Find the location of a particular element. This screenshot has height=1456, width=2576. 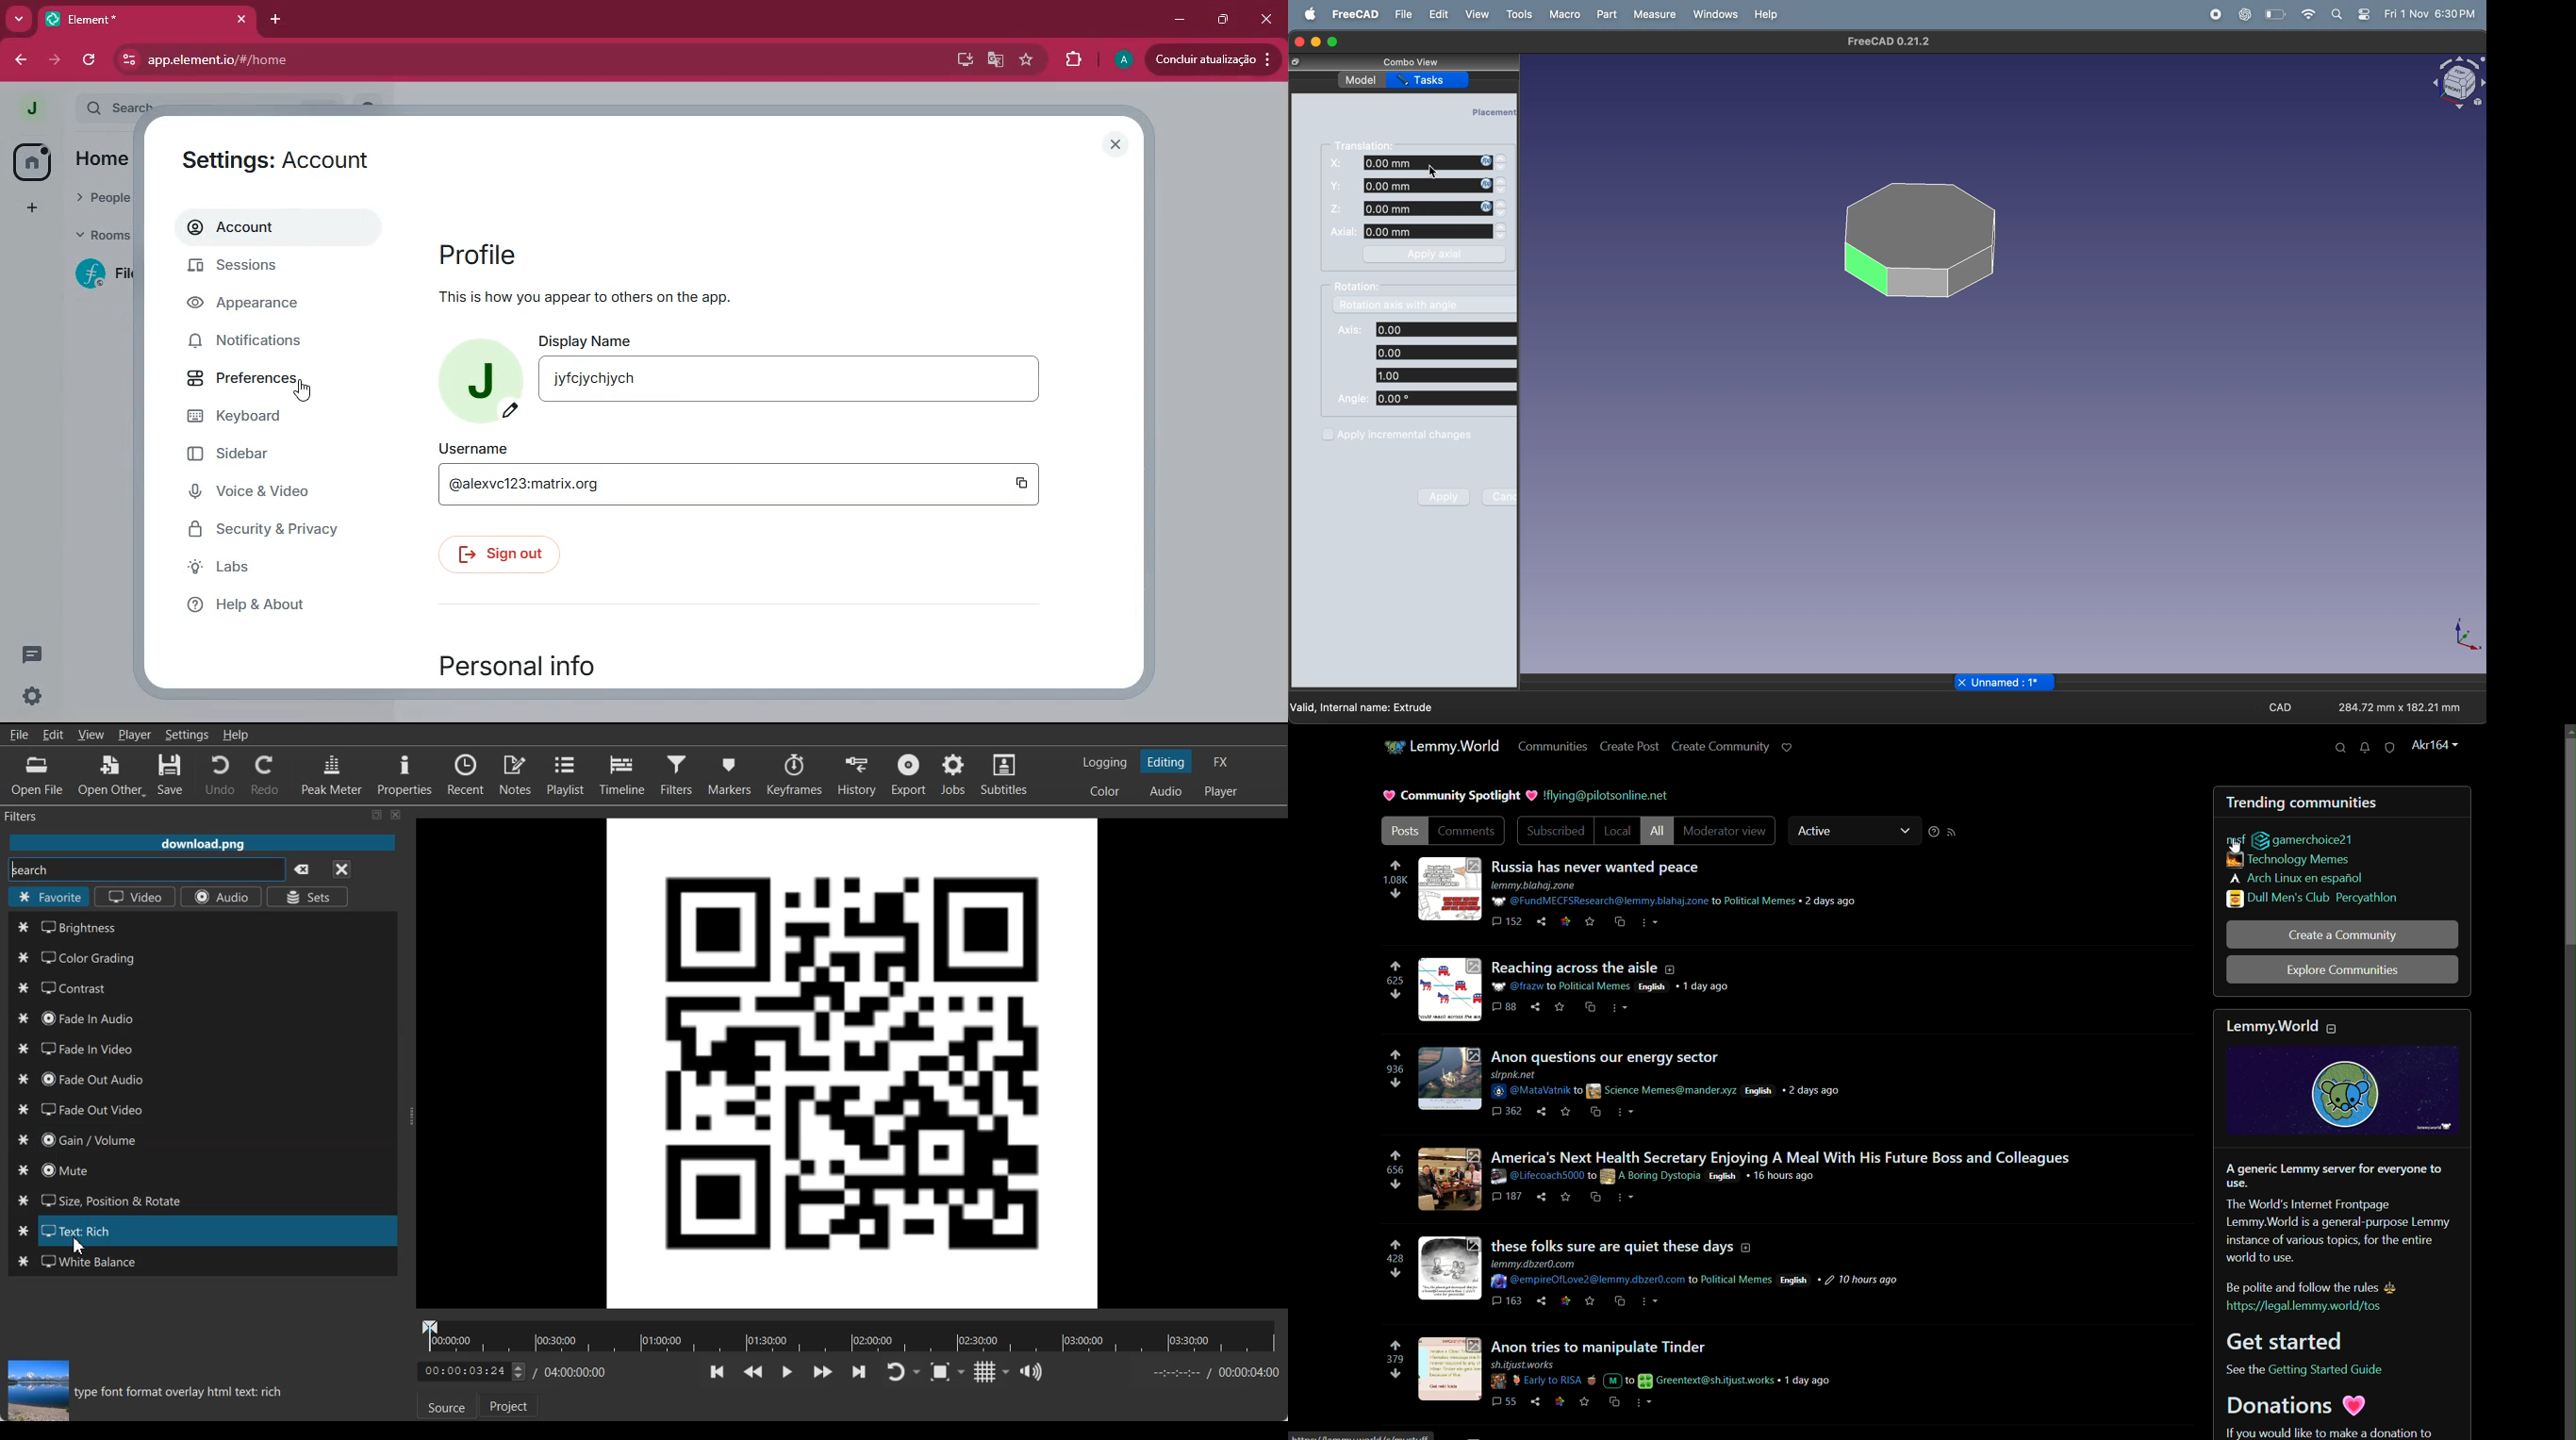

Axial: 0.00 mm is located at coordinates (1411, 232).